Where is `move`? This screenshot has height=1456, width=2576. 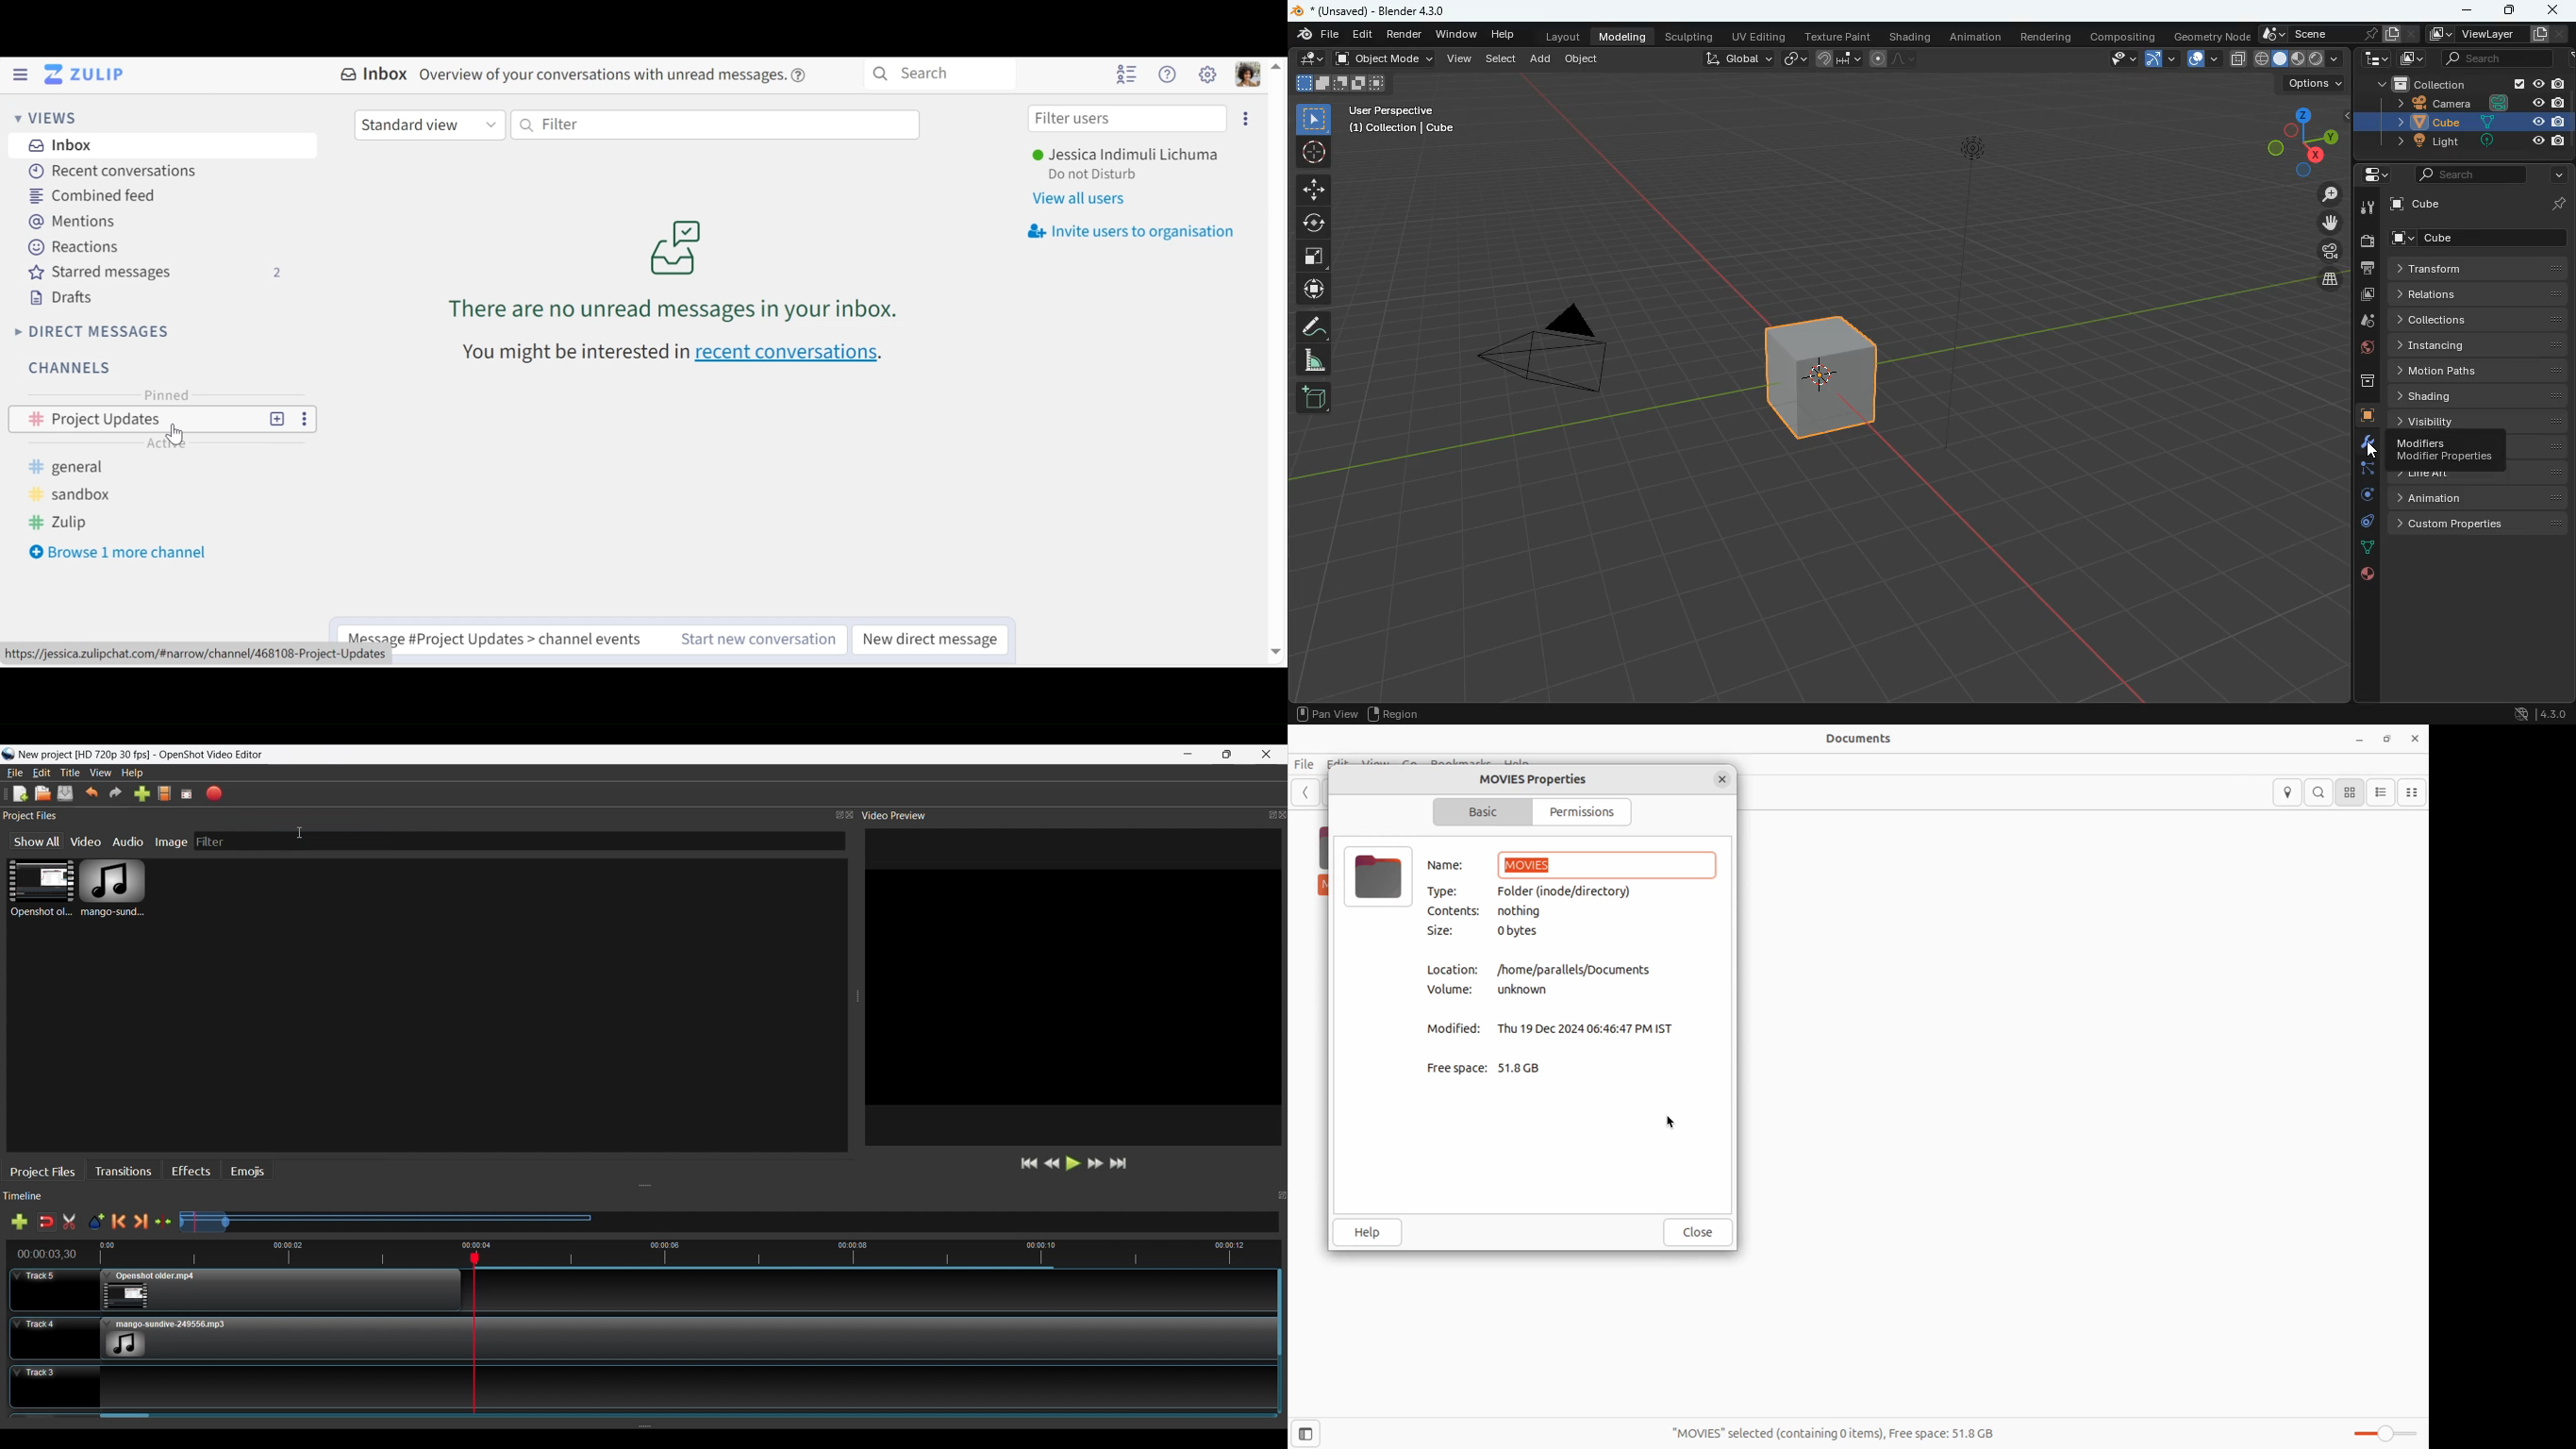 move is located at coordinates (1315, 190).